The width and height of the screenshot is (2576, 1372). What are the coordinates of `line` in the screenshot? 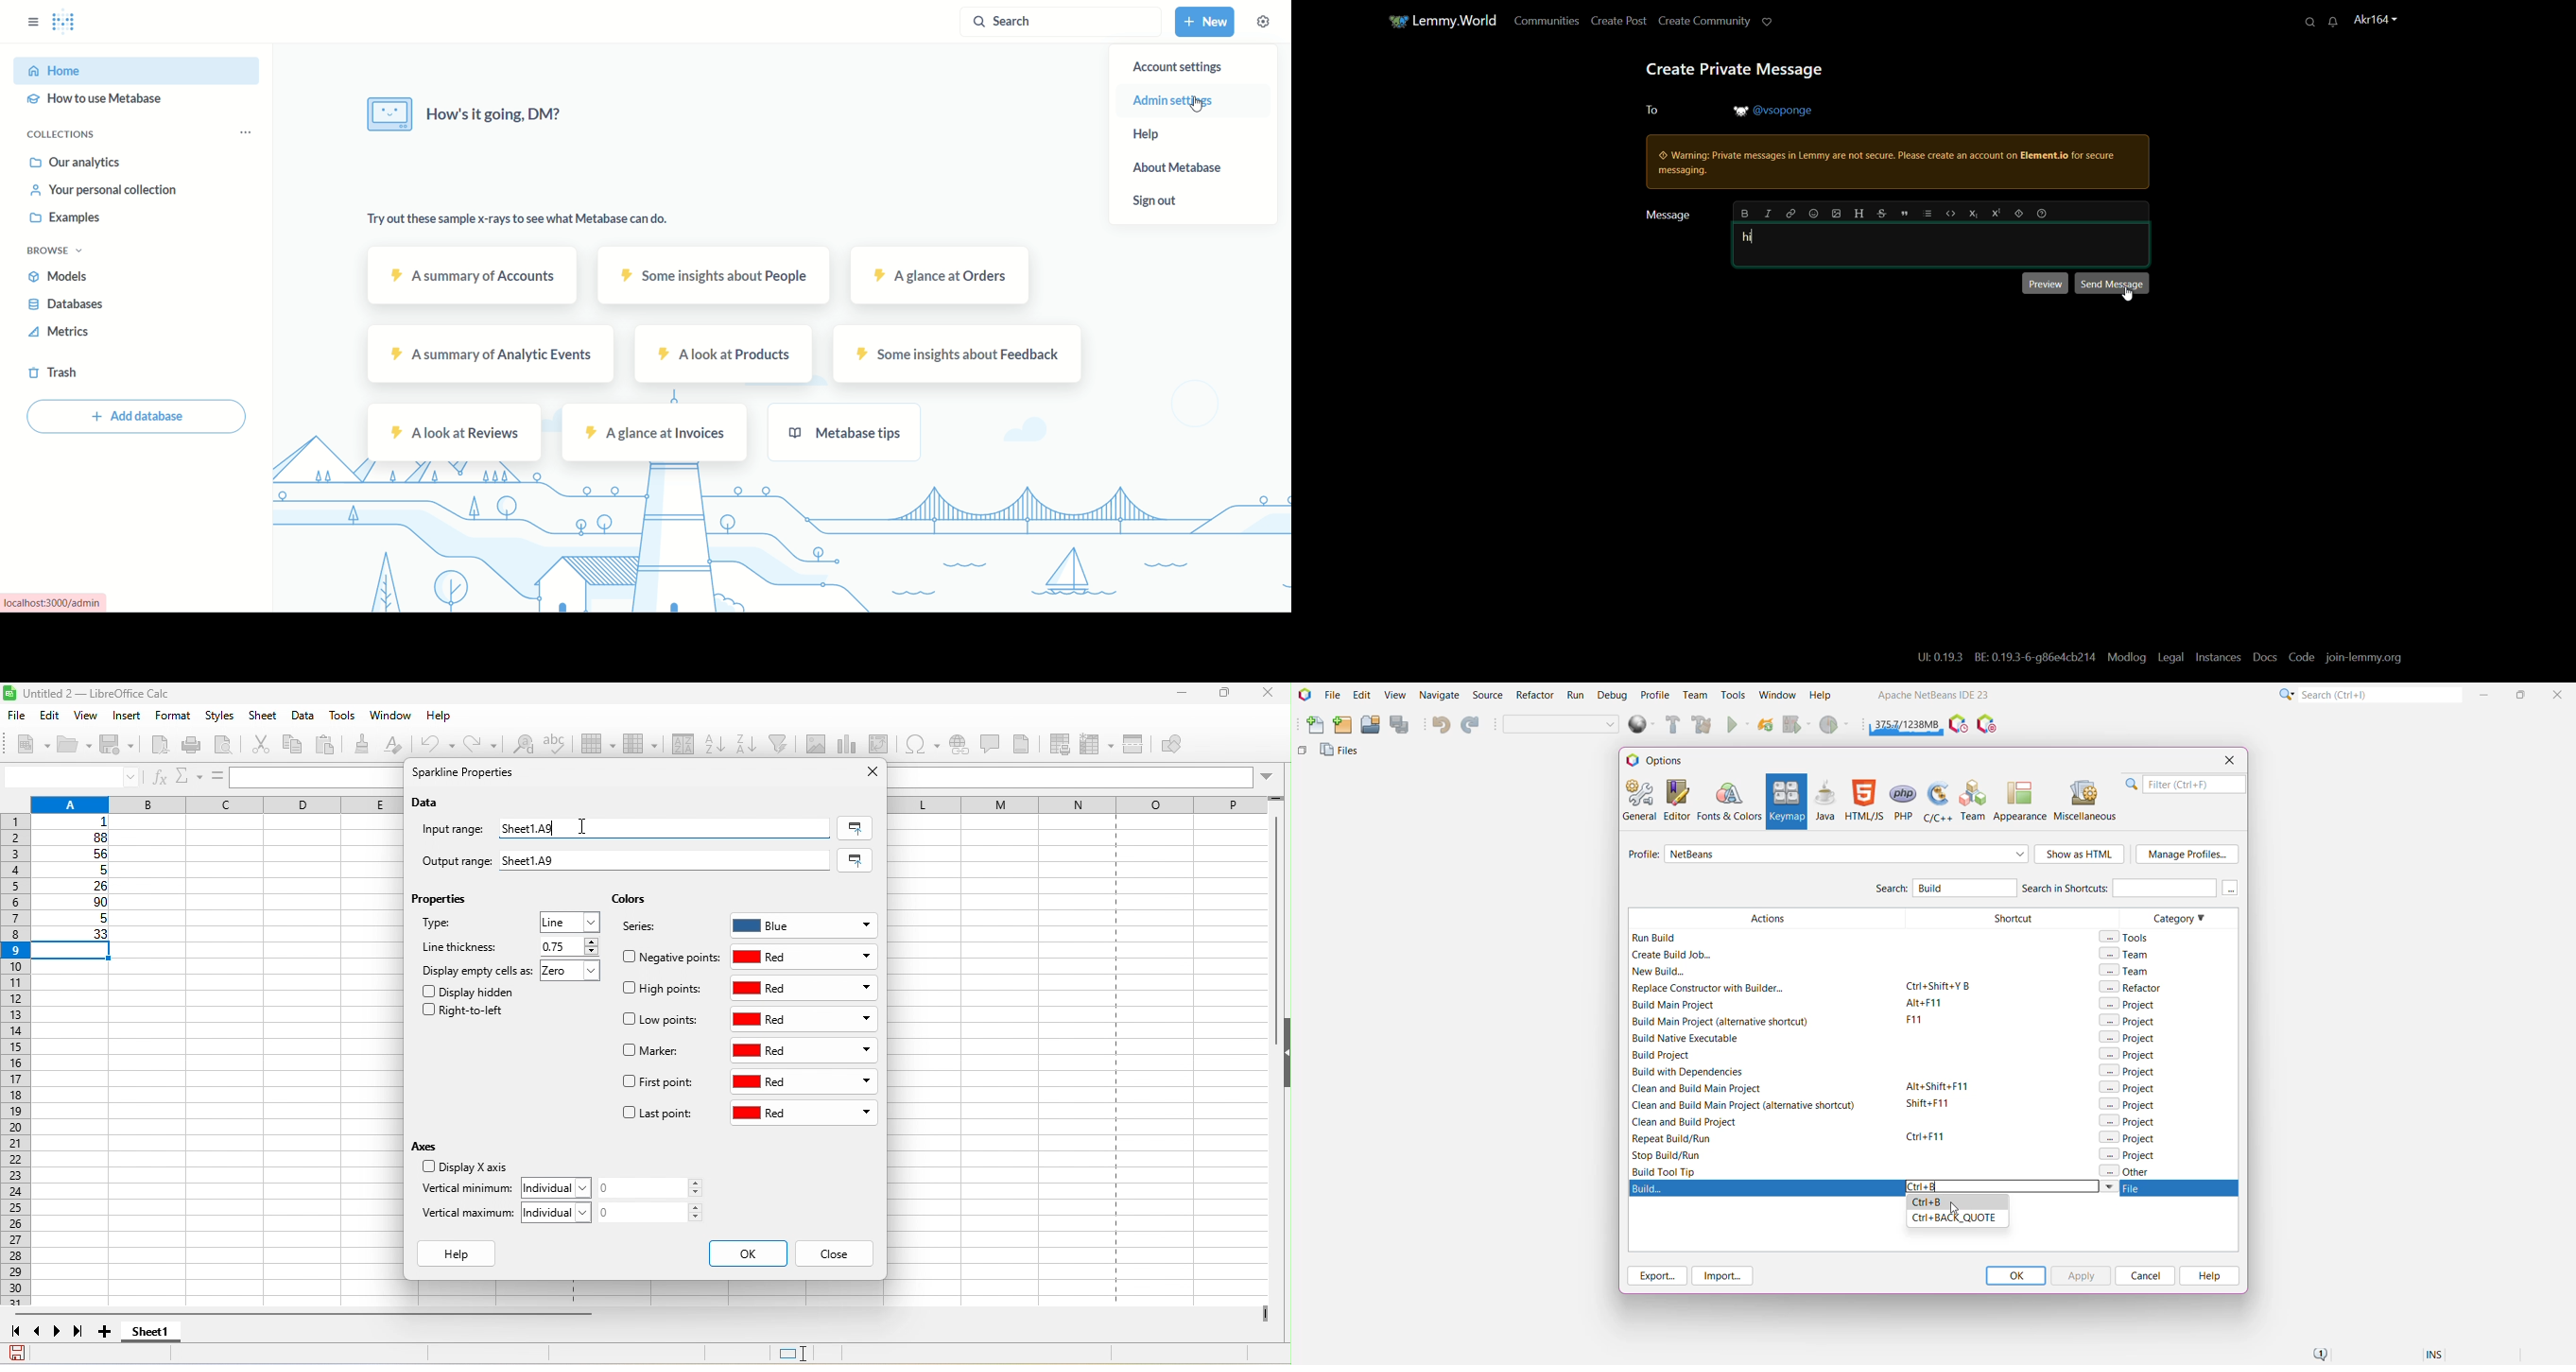 It's located at (571, 923).